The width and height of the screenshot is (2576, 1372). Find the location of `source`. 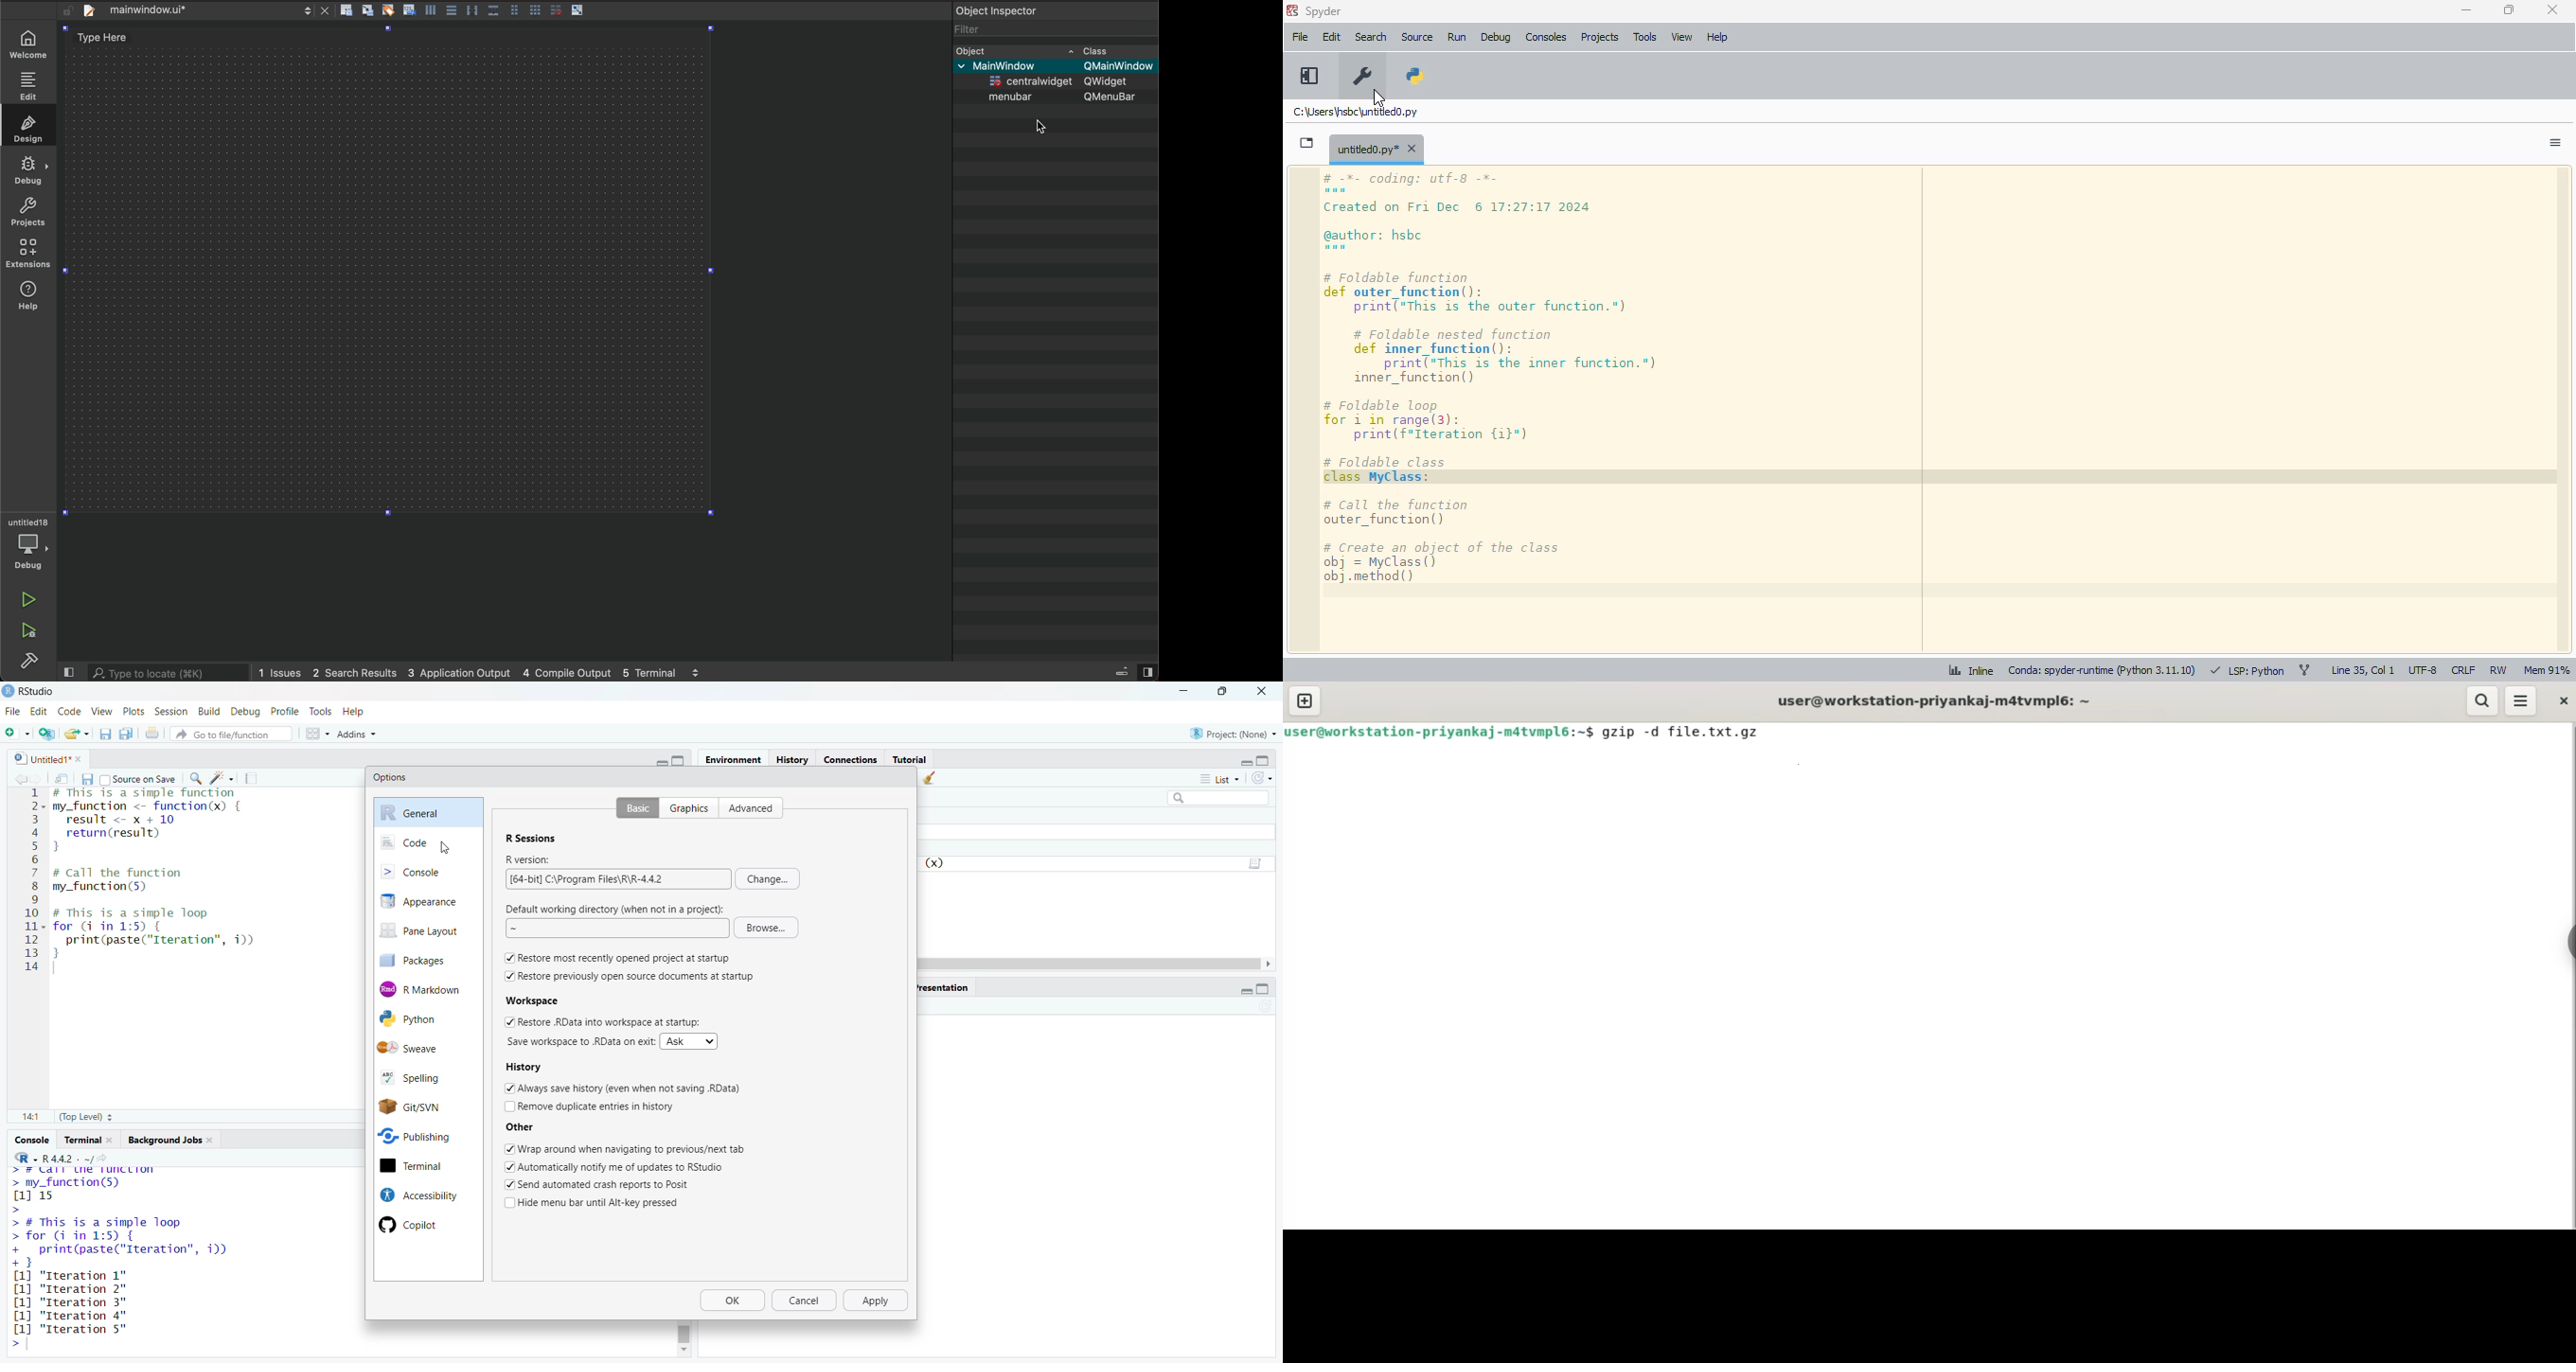

source is located at coordinates (1417, 37).